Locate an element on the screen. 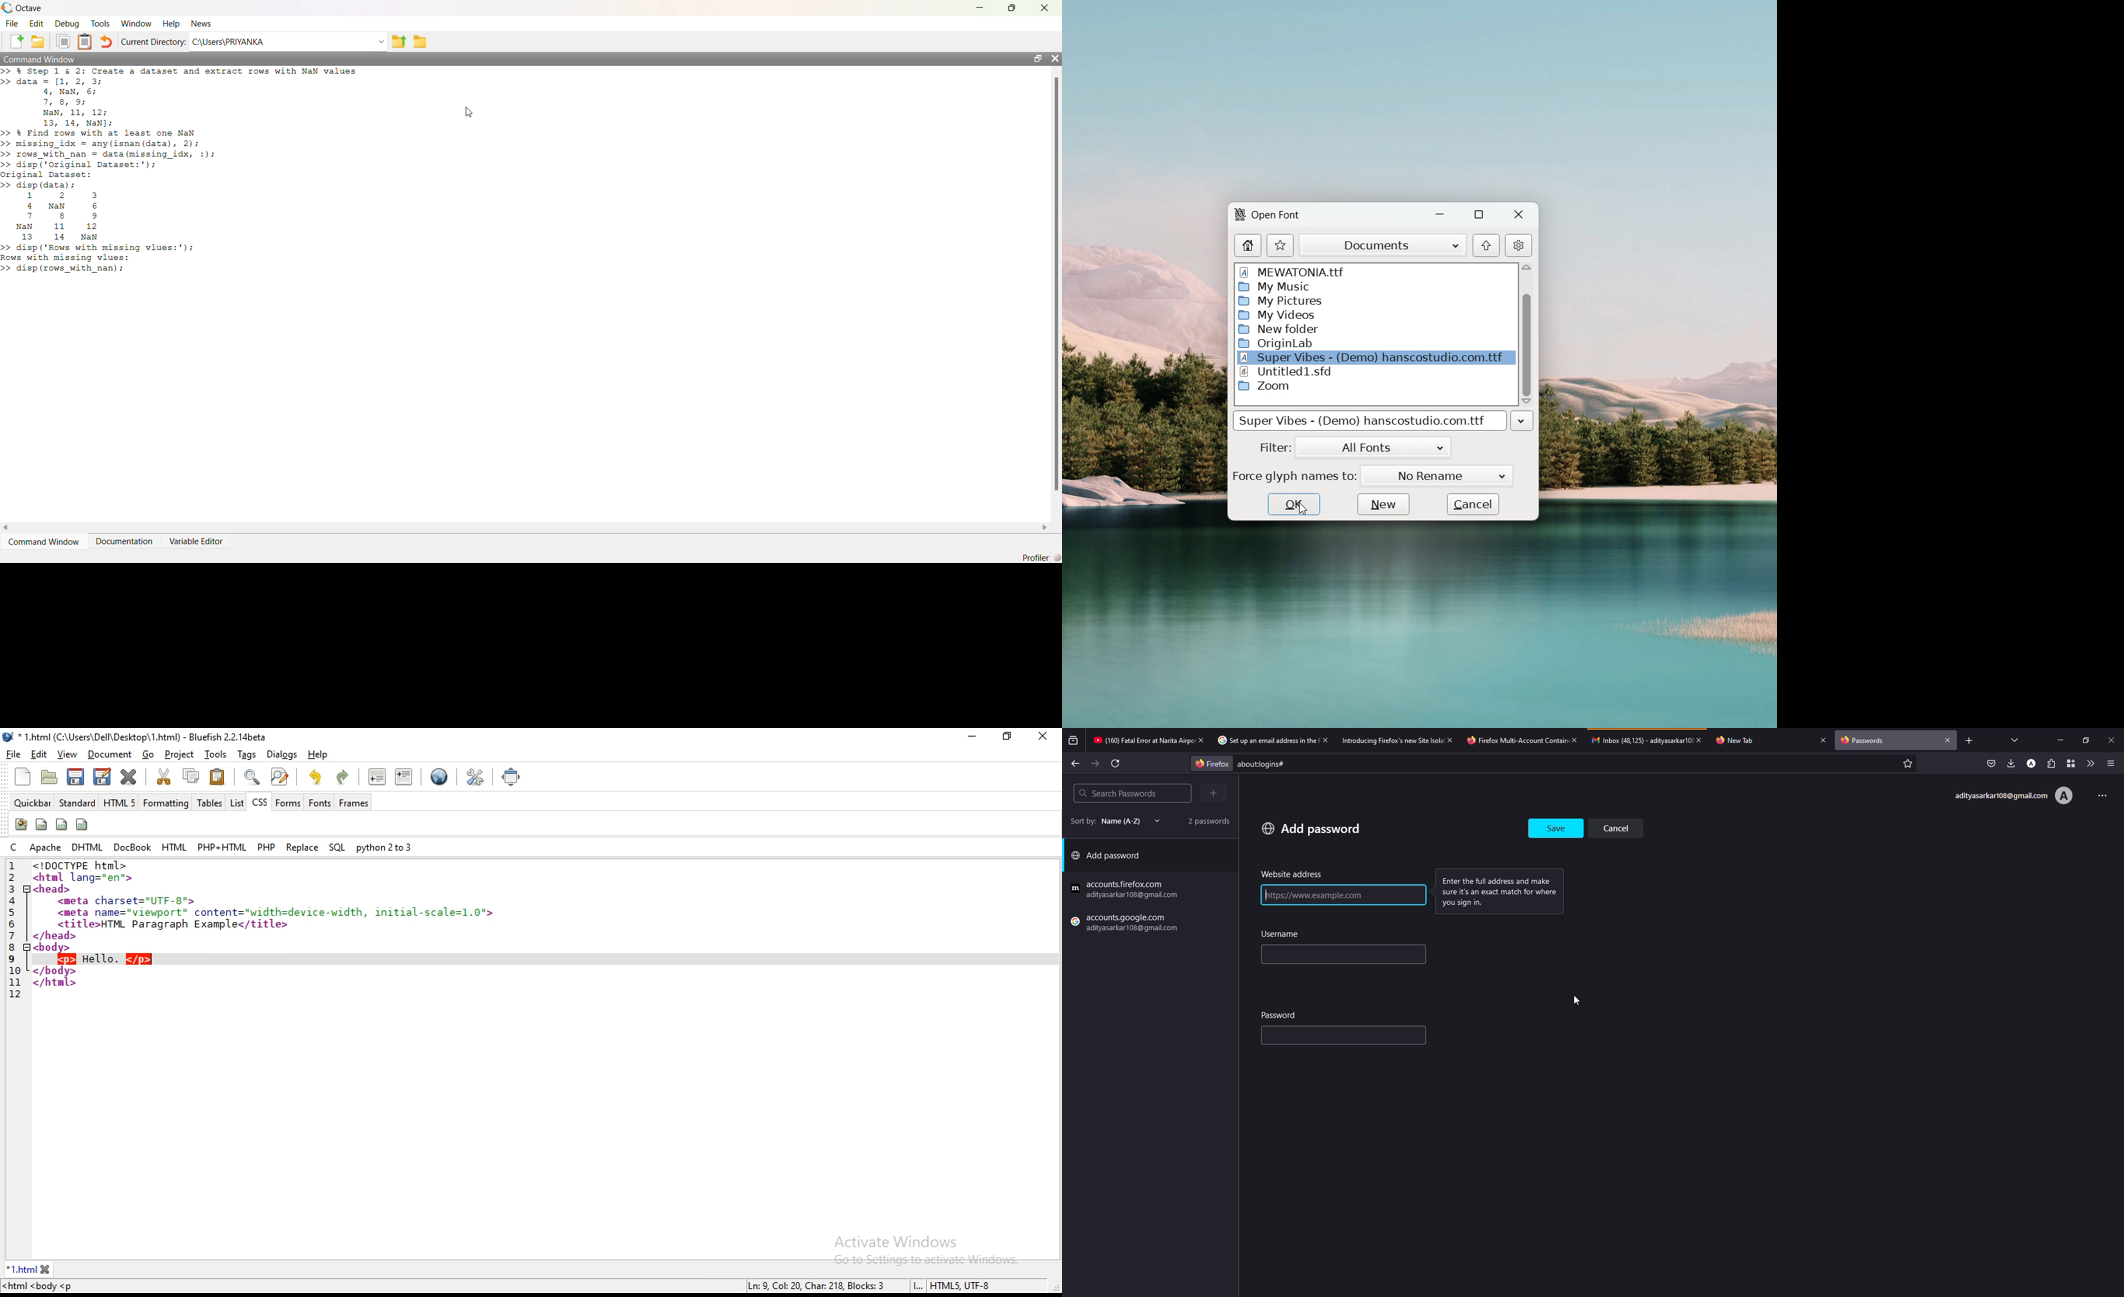  C is located at coordinates (14, 848).